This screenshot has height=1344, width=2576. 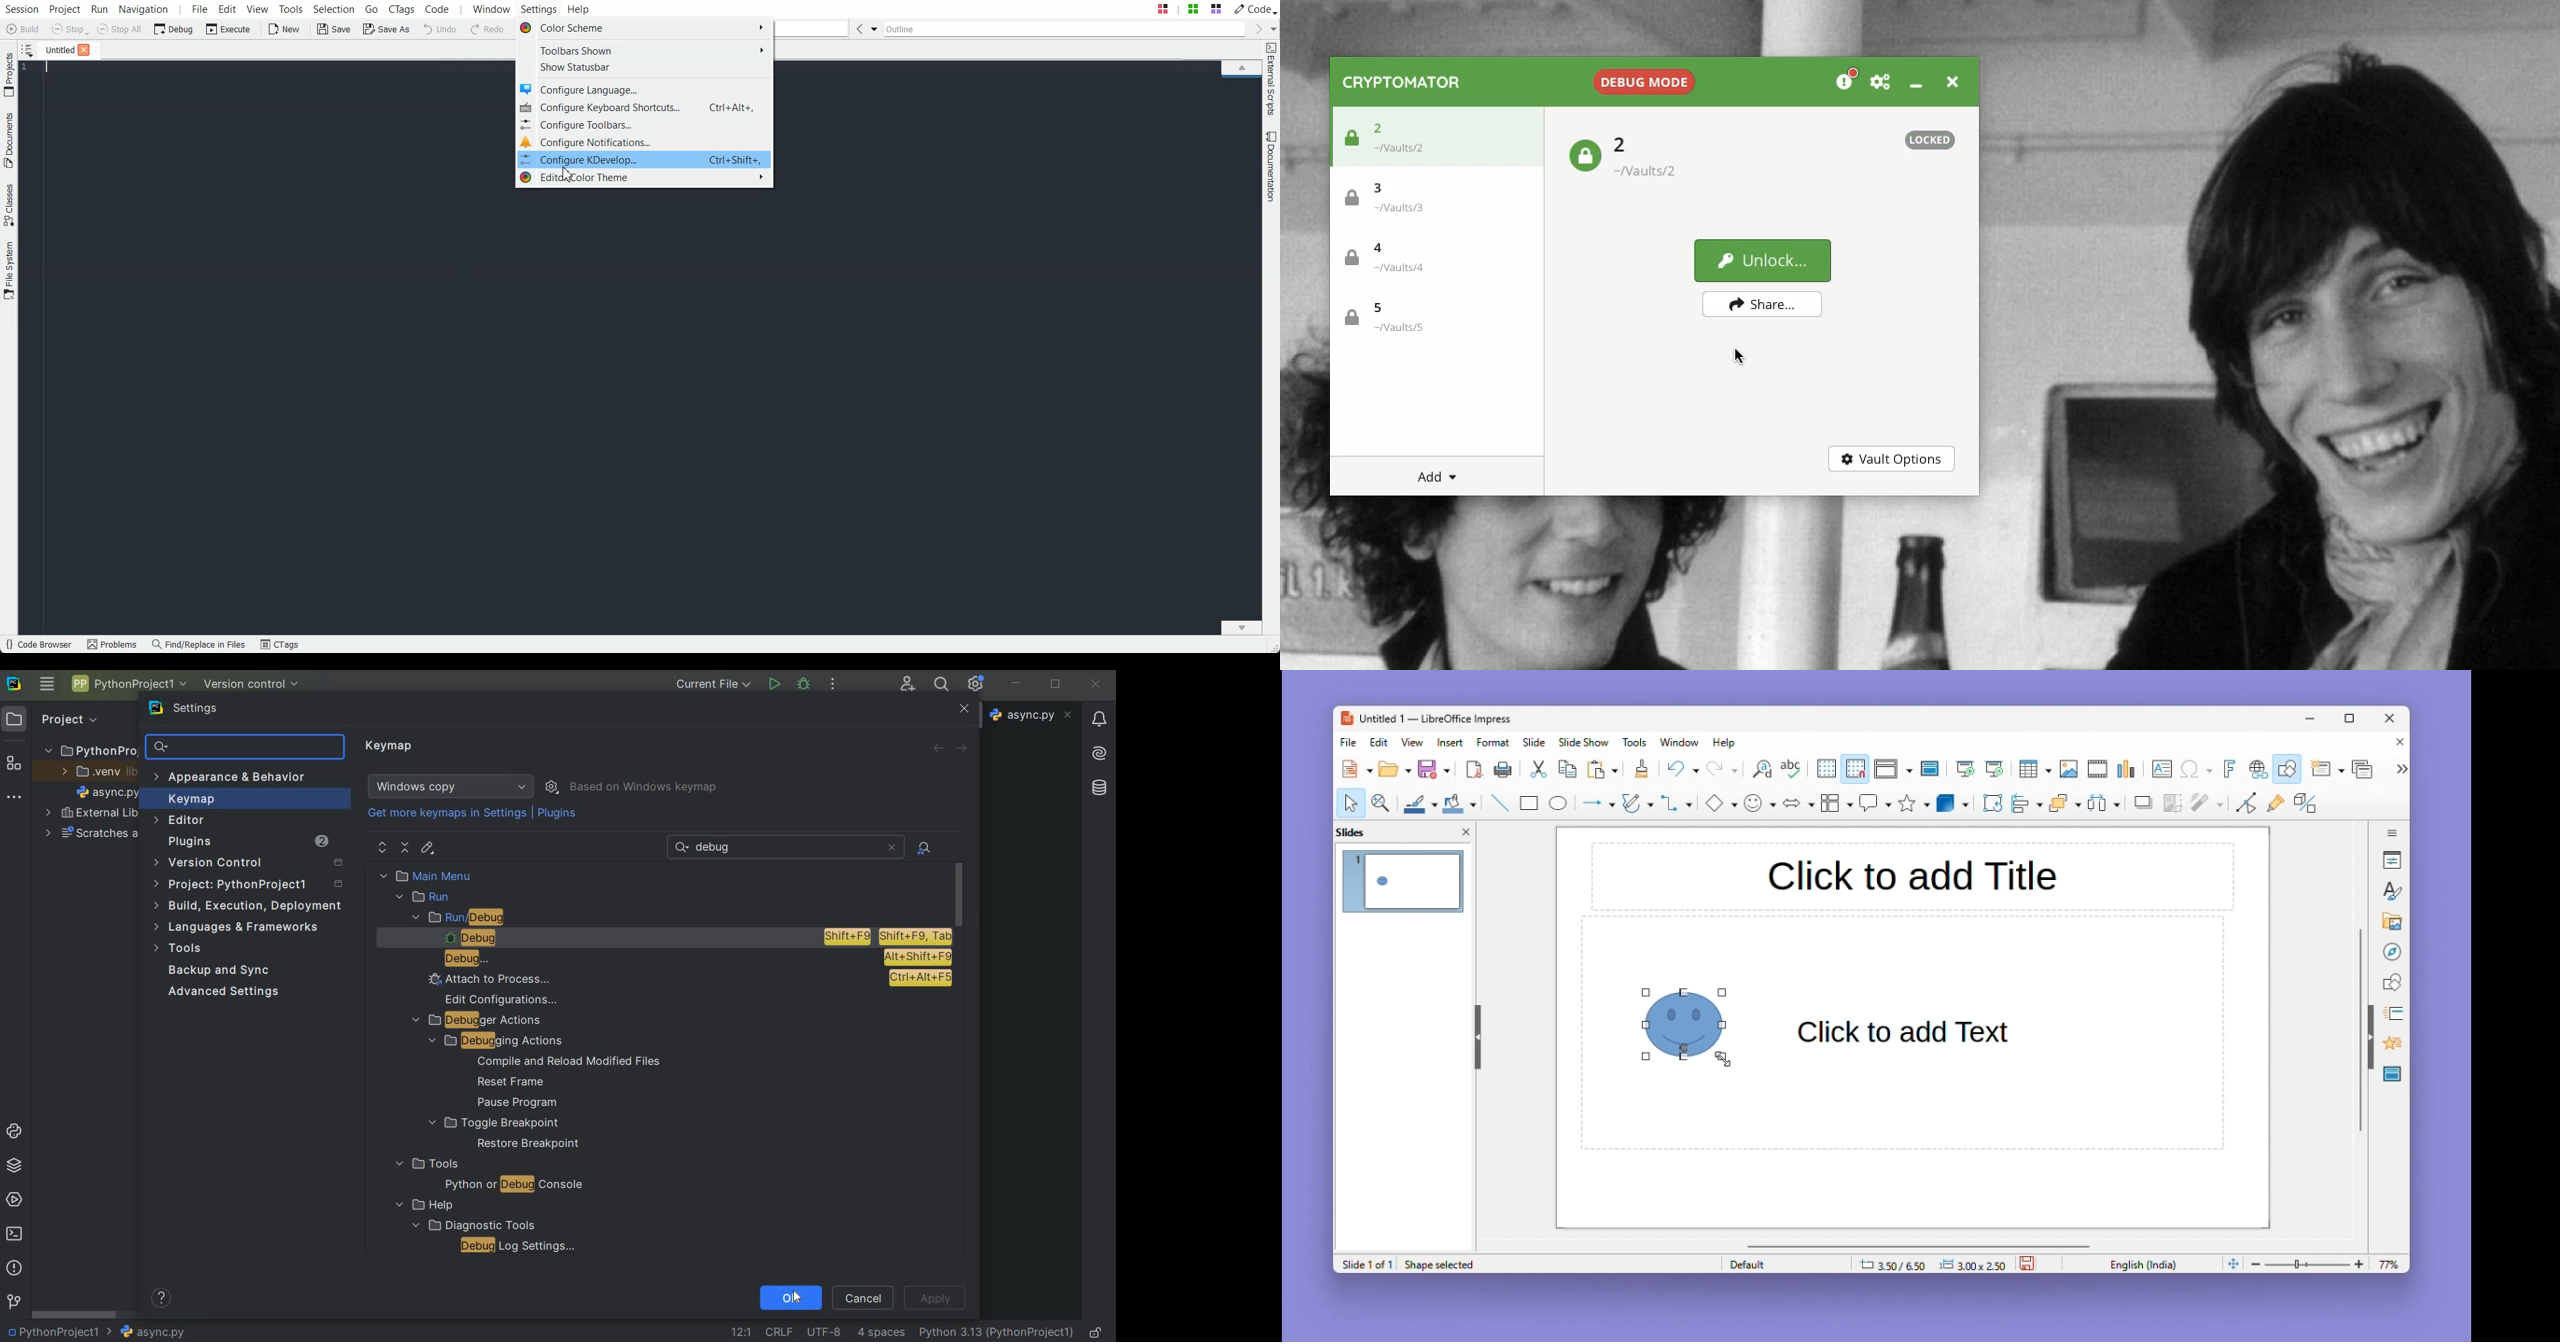 What do you see at coordinates (1891, 769) in the screenshot?
I see `Display views` at bounding box center [1891, 769].